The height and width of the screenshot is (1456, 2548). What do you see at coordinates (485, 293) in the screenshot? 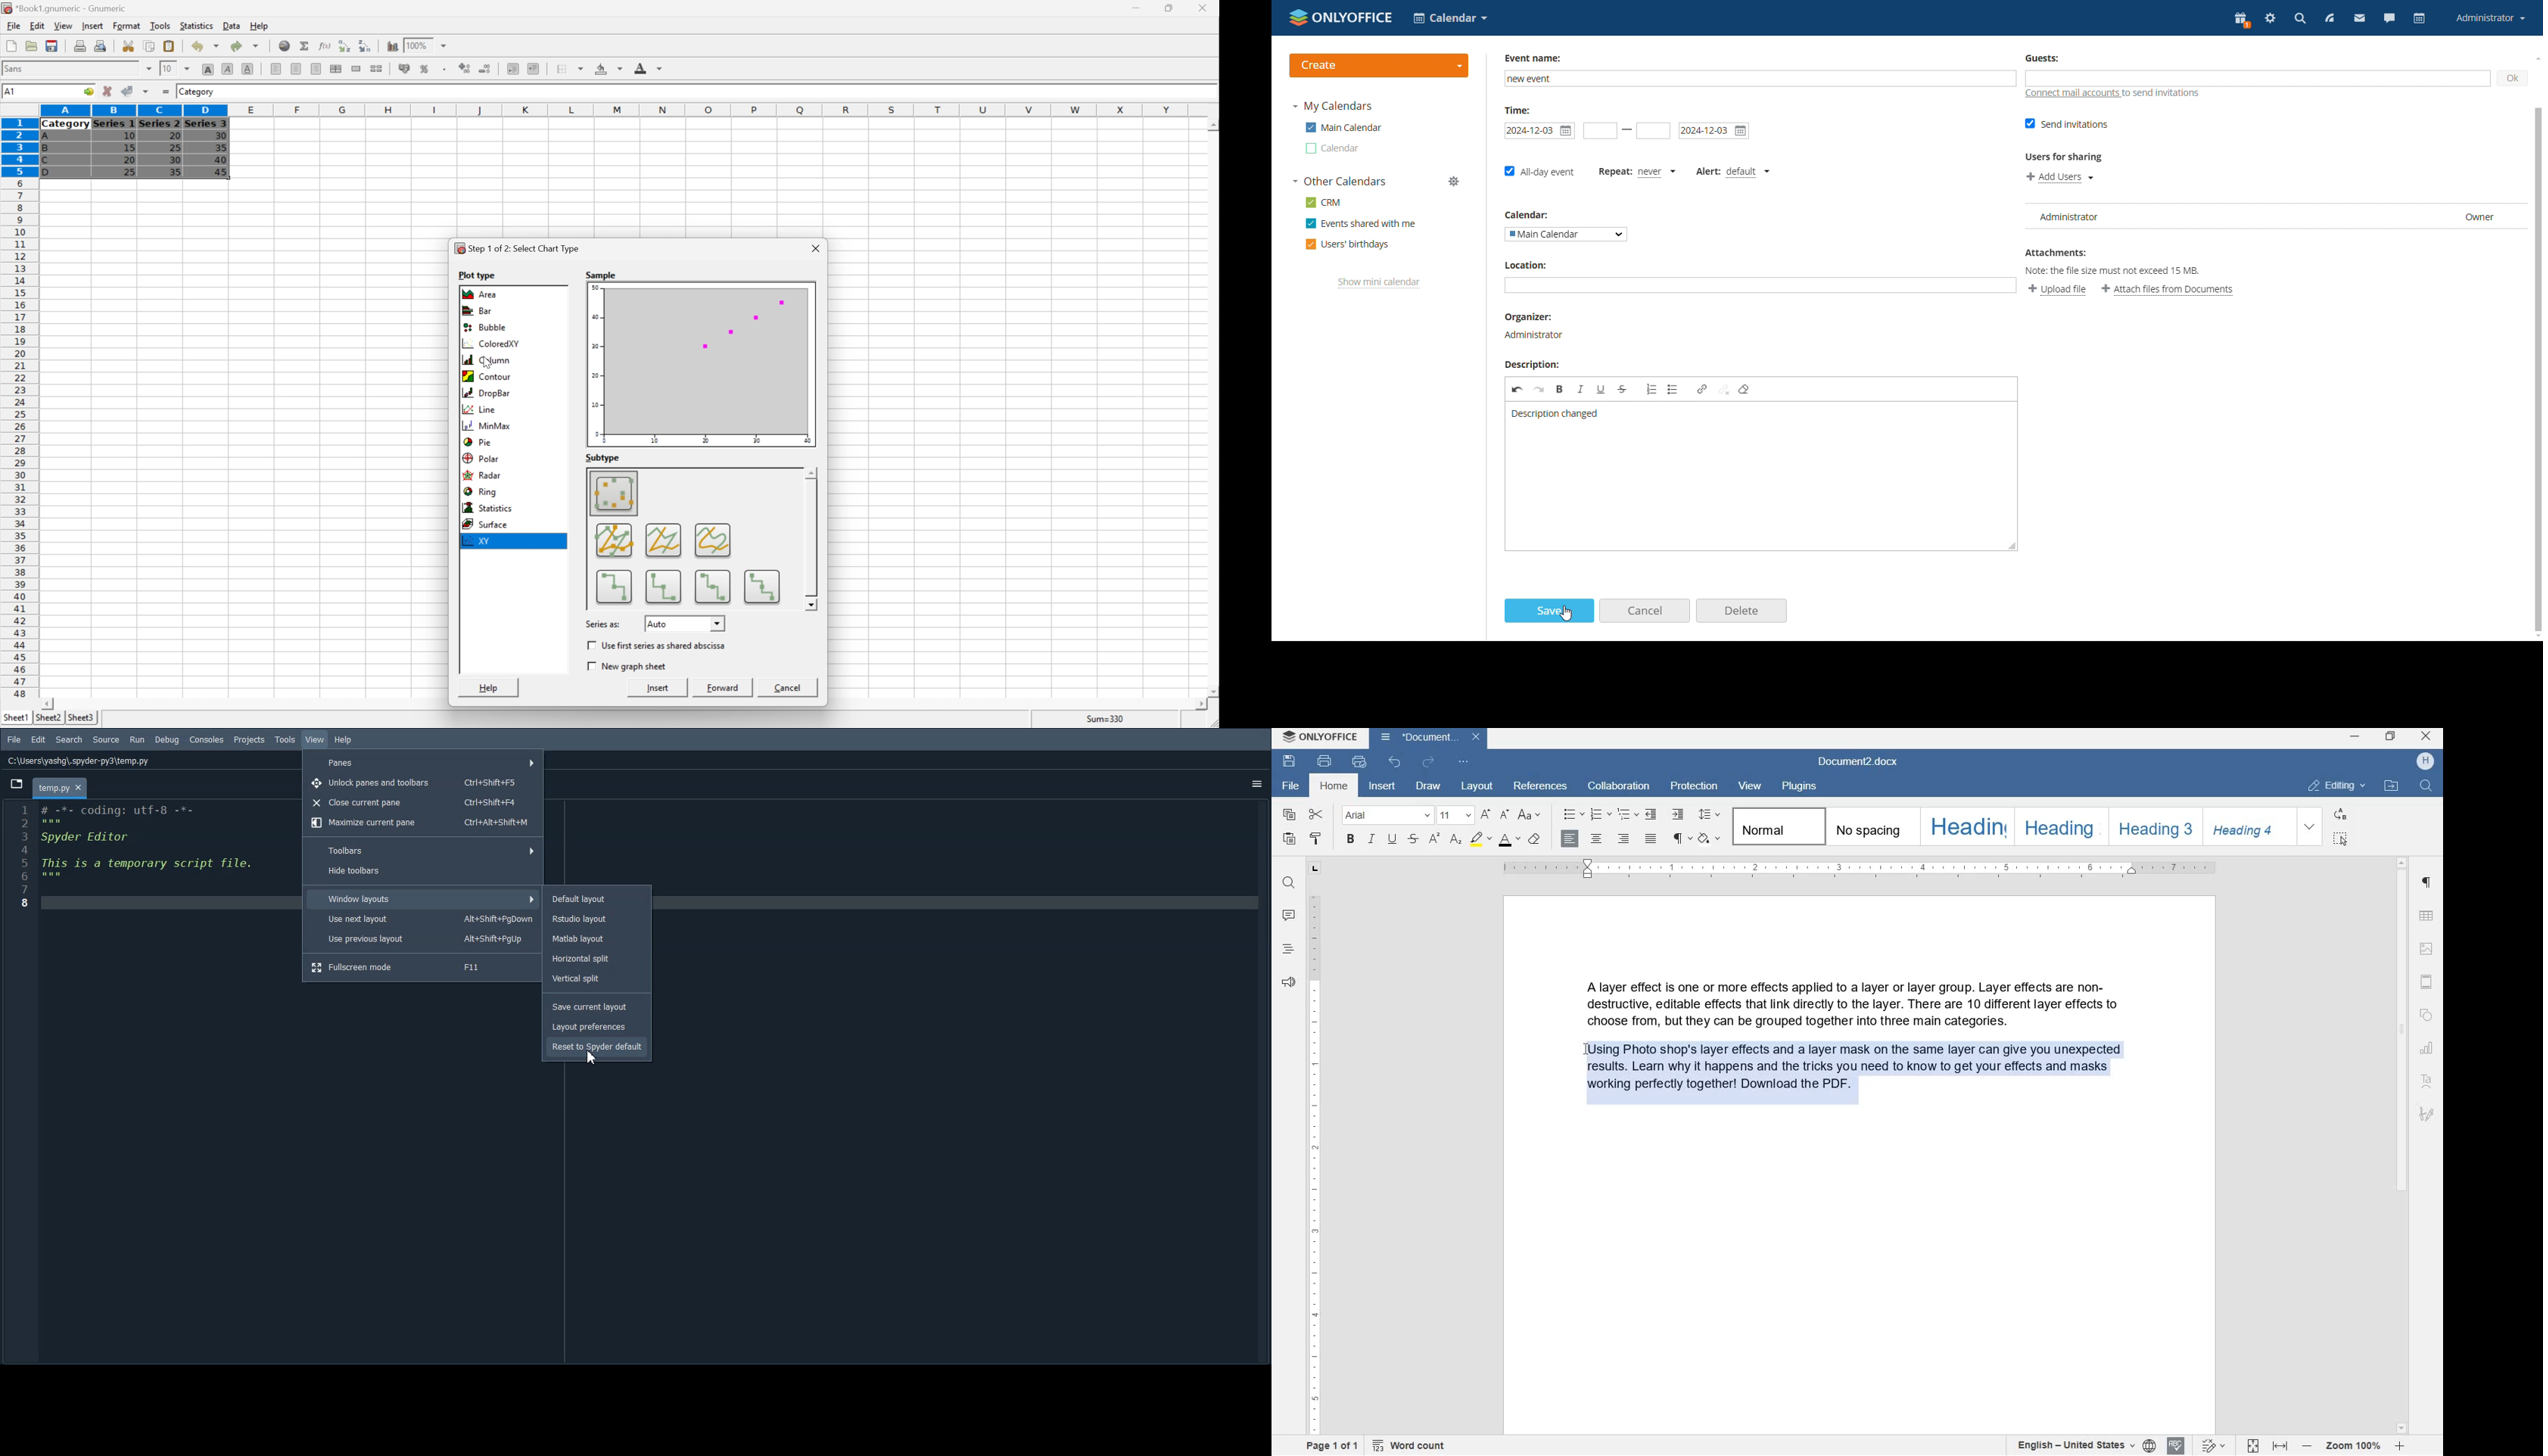
I see `Area` at bounding box center [485, 293].